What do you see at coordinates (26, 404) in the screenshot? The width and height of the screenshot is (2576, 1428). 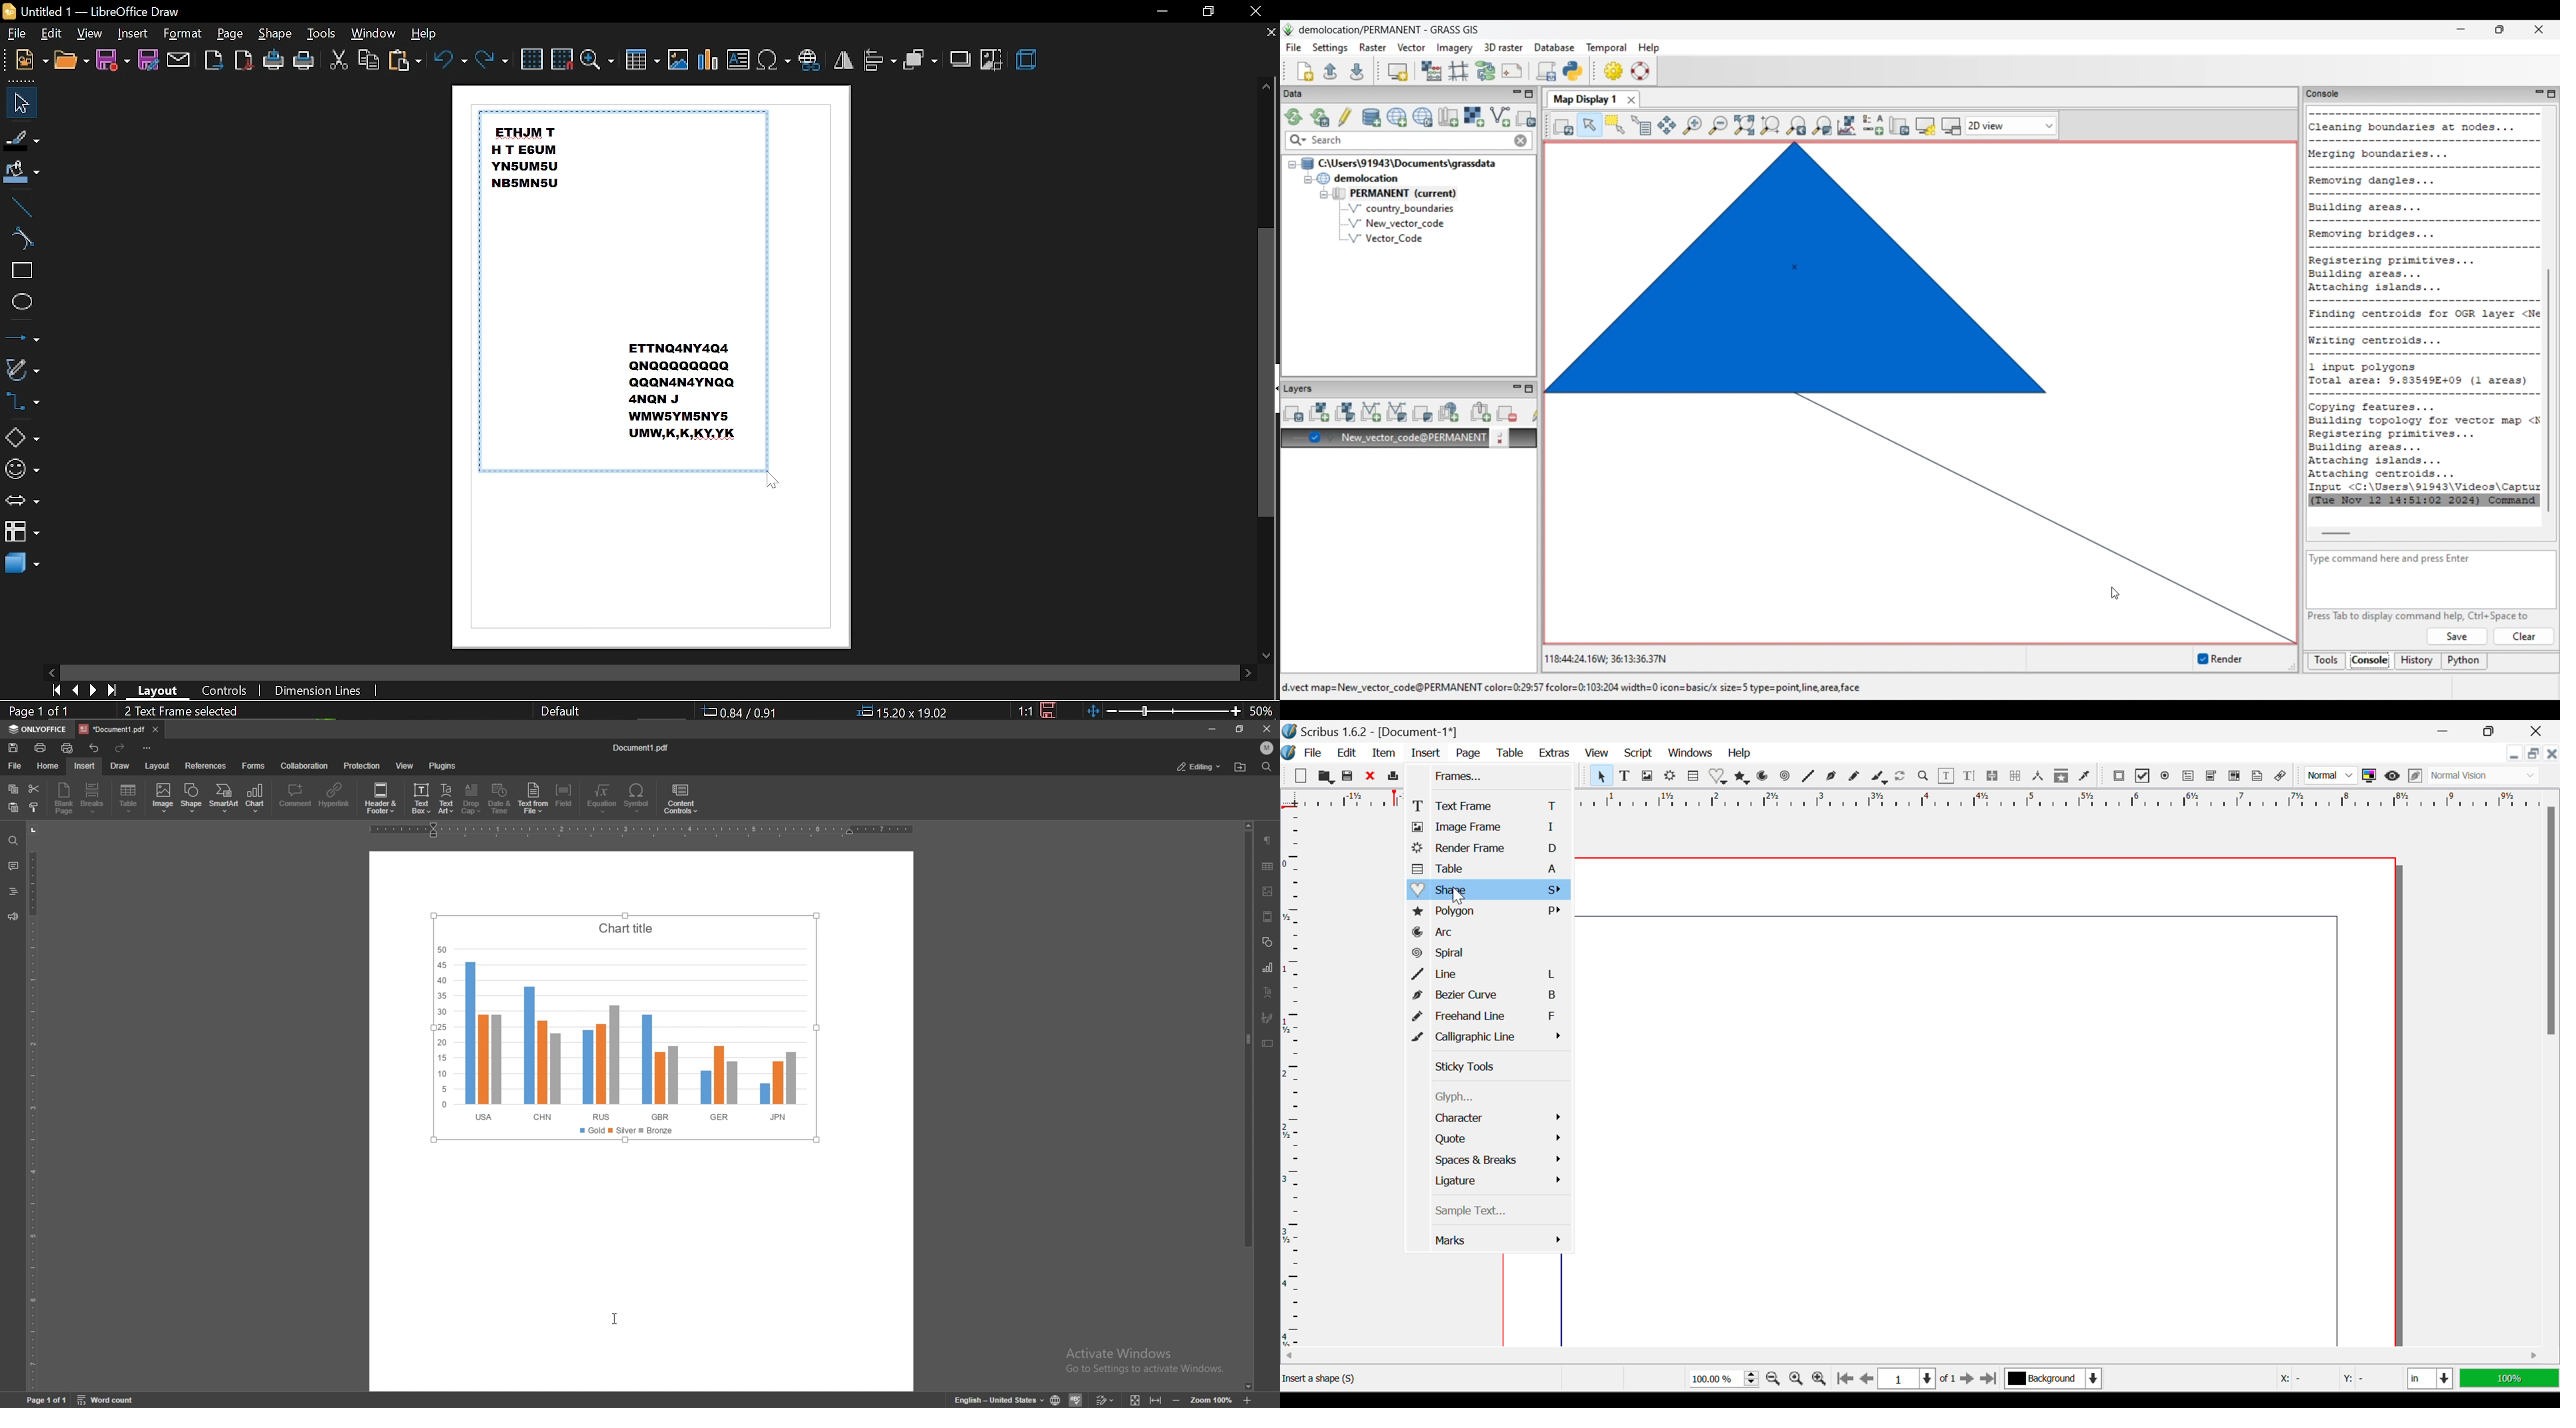 I see `connector` at bounding box center [26, 404].